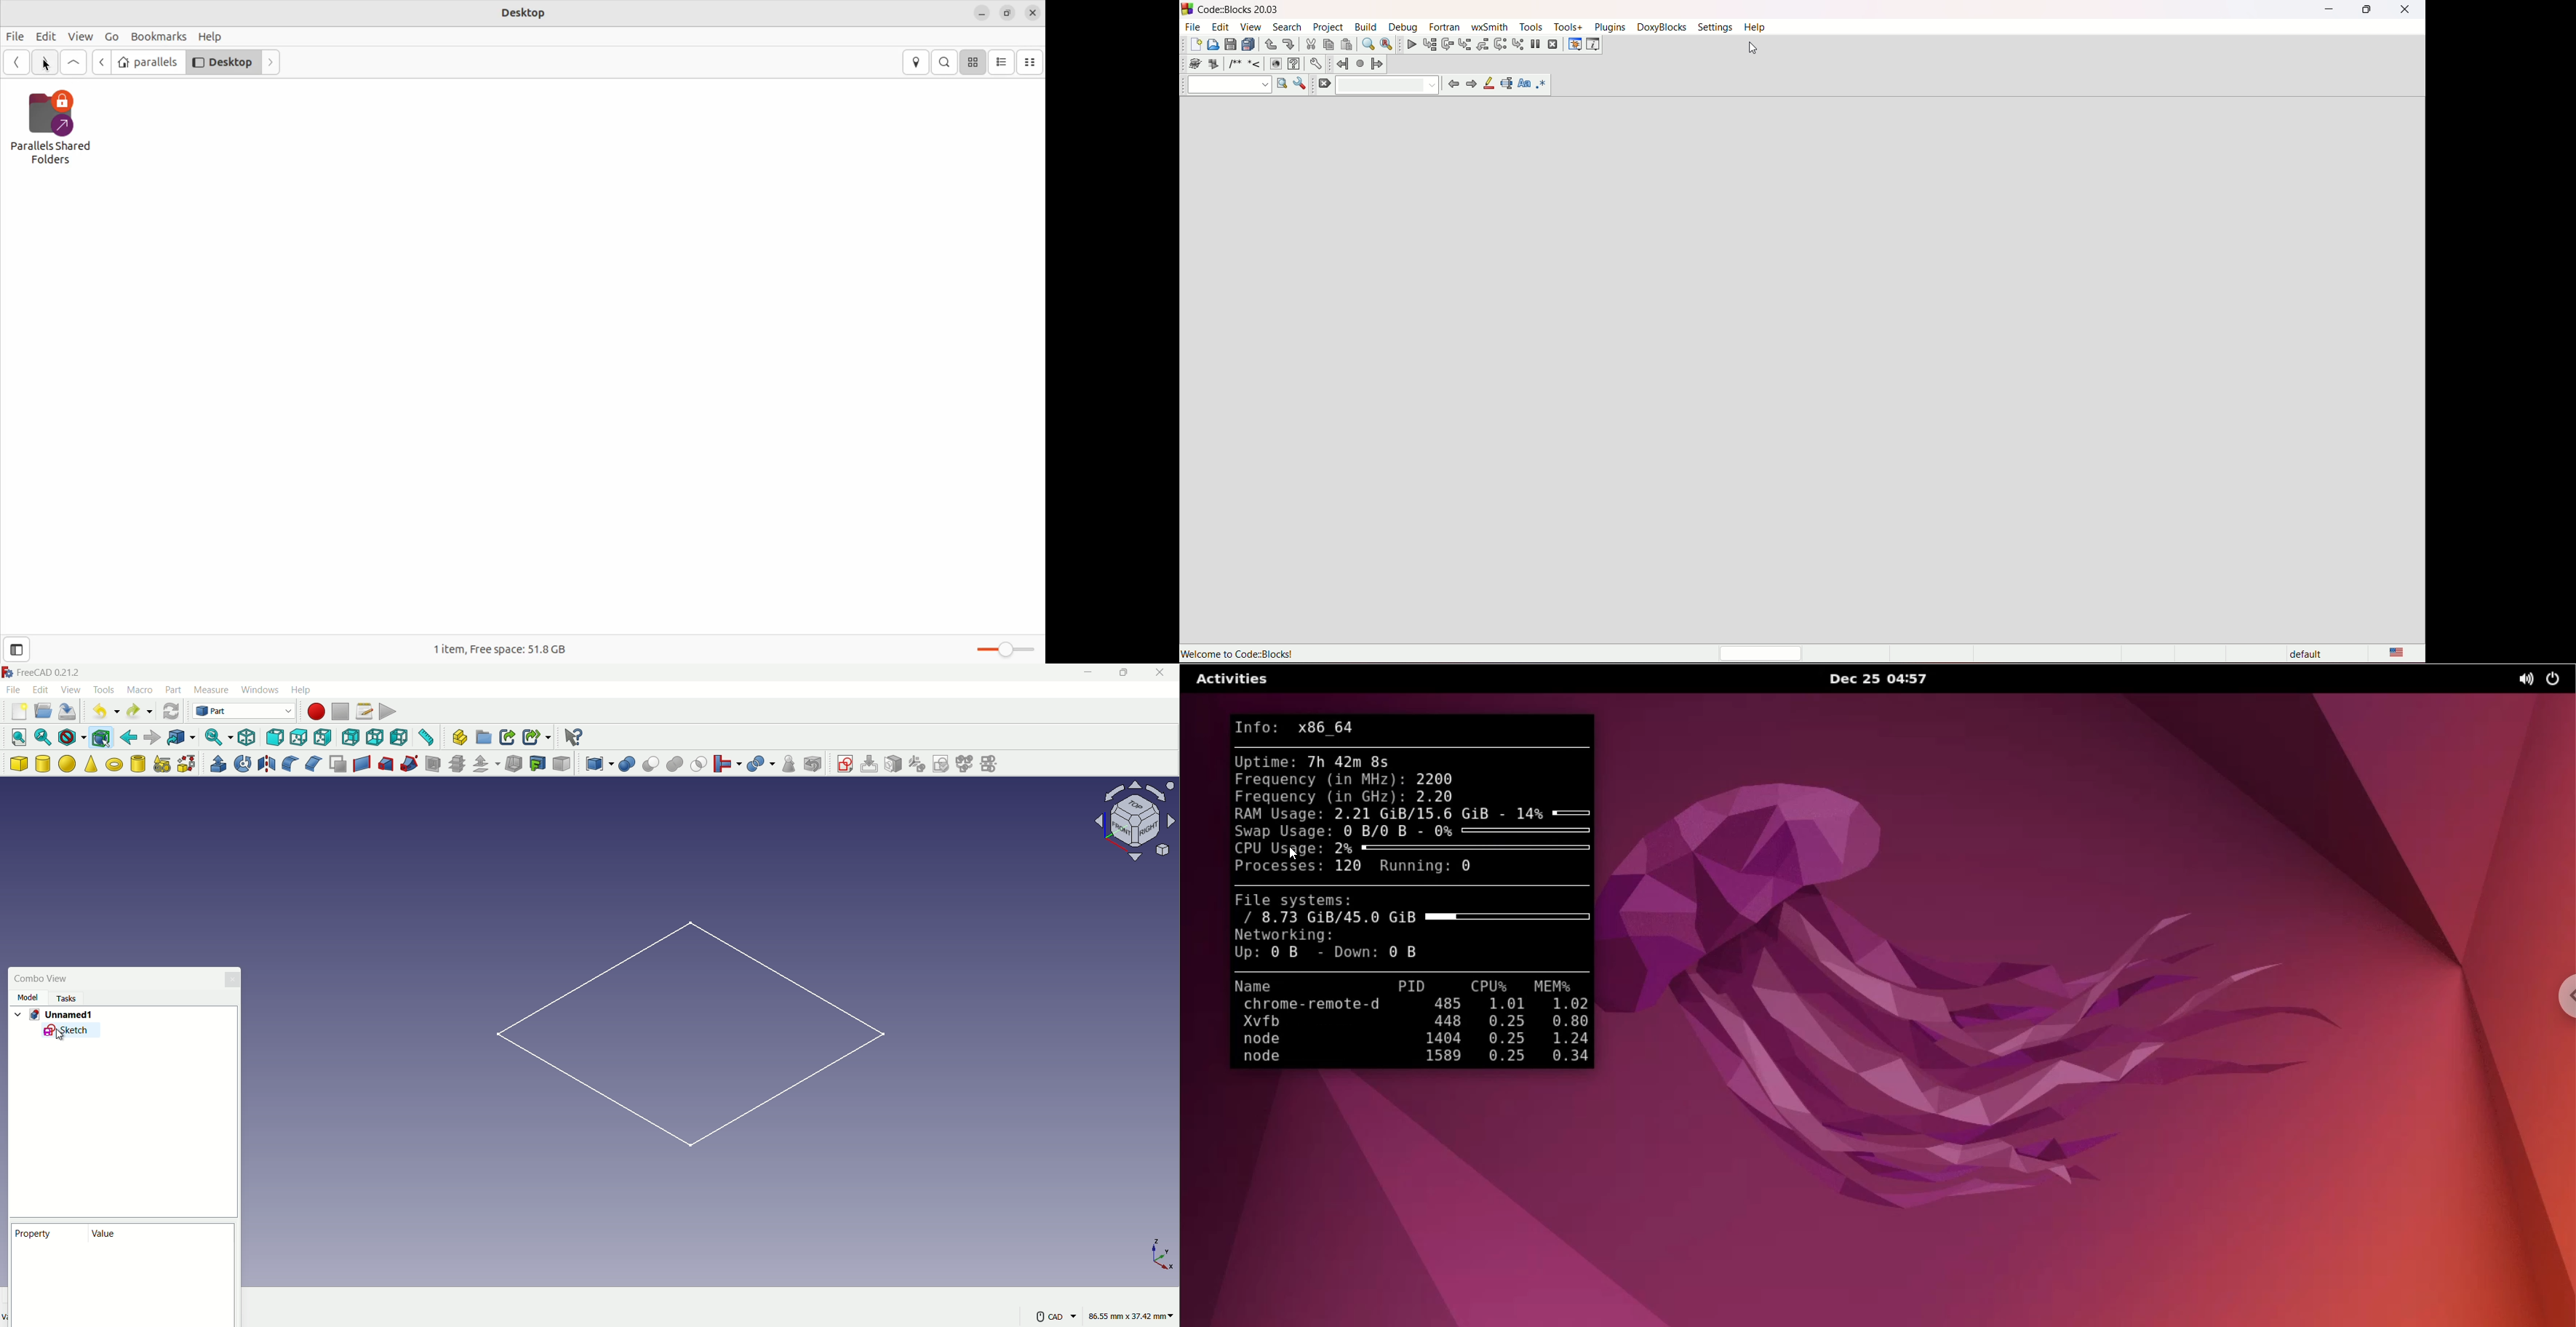 The image size is (2576, 1344). What do you see at coordinates (1326, 27) in the screenshot?
I see `project` at bounding box center [1326, 27].